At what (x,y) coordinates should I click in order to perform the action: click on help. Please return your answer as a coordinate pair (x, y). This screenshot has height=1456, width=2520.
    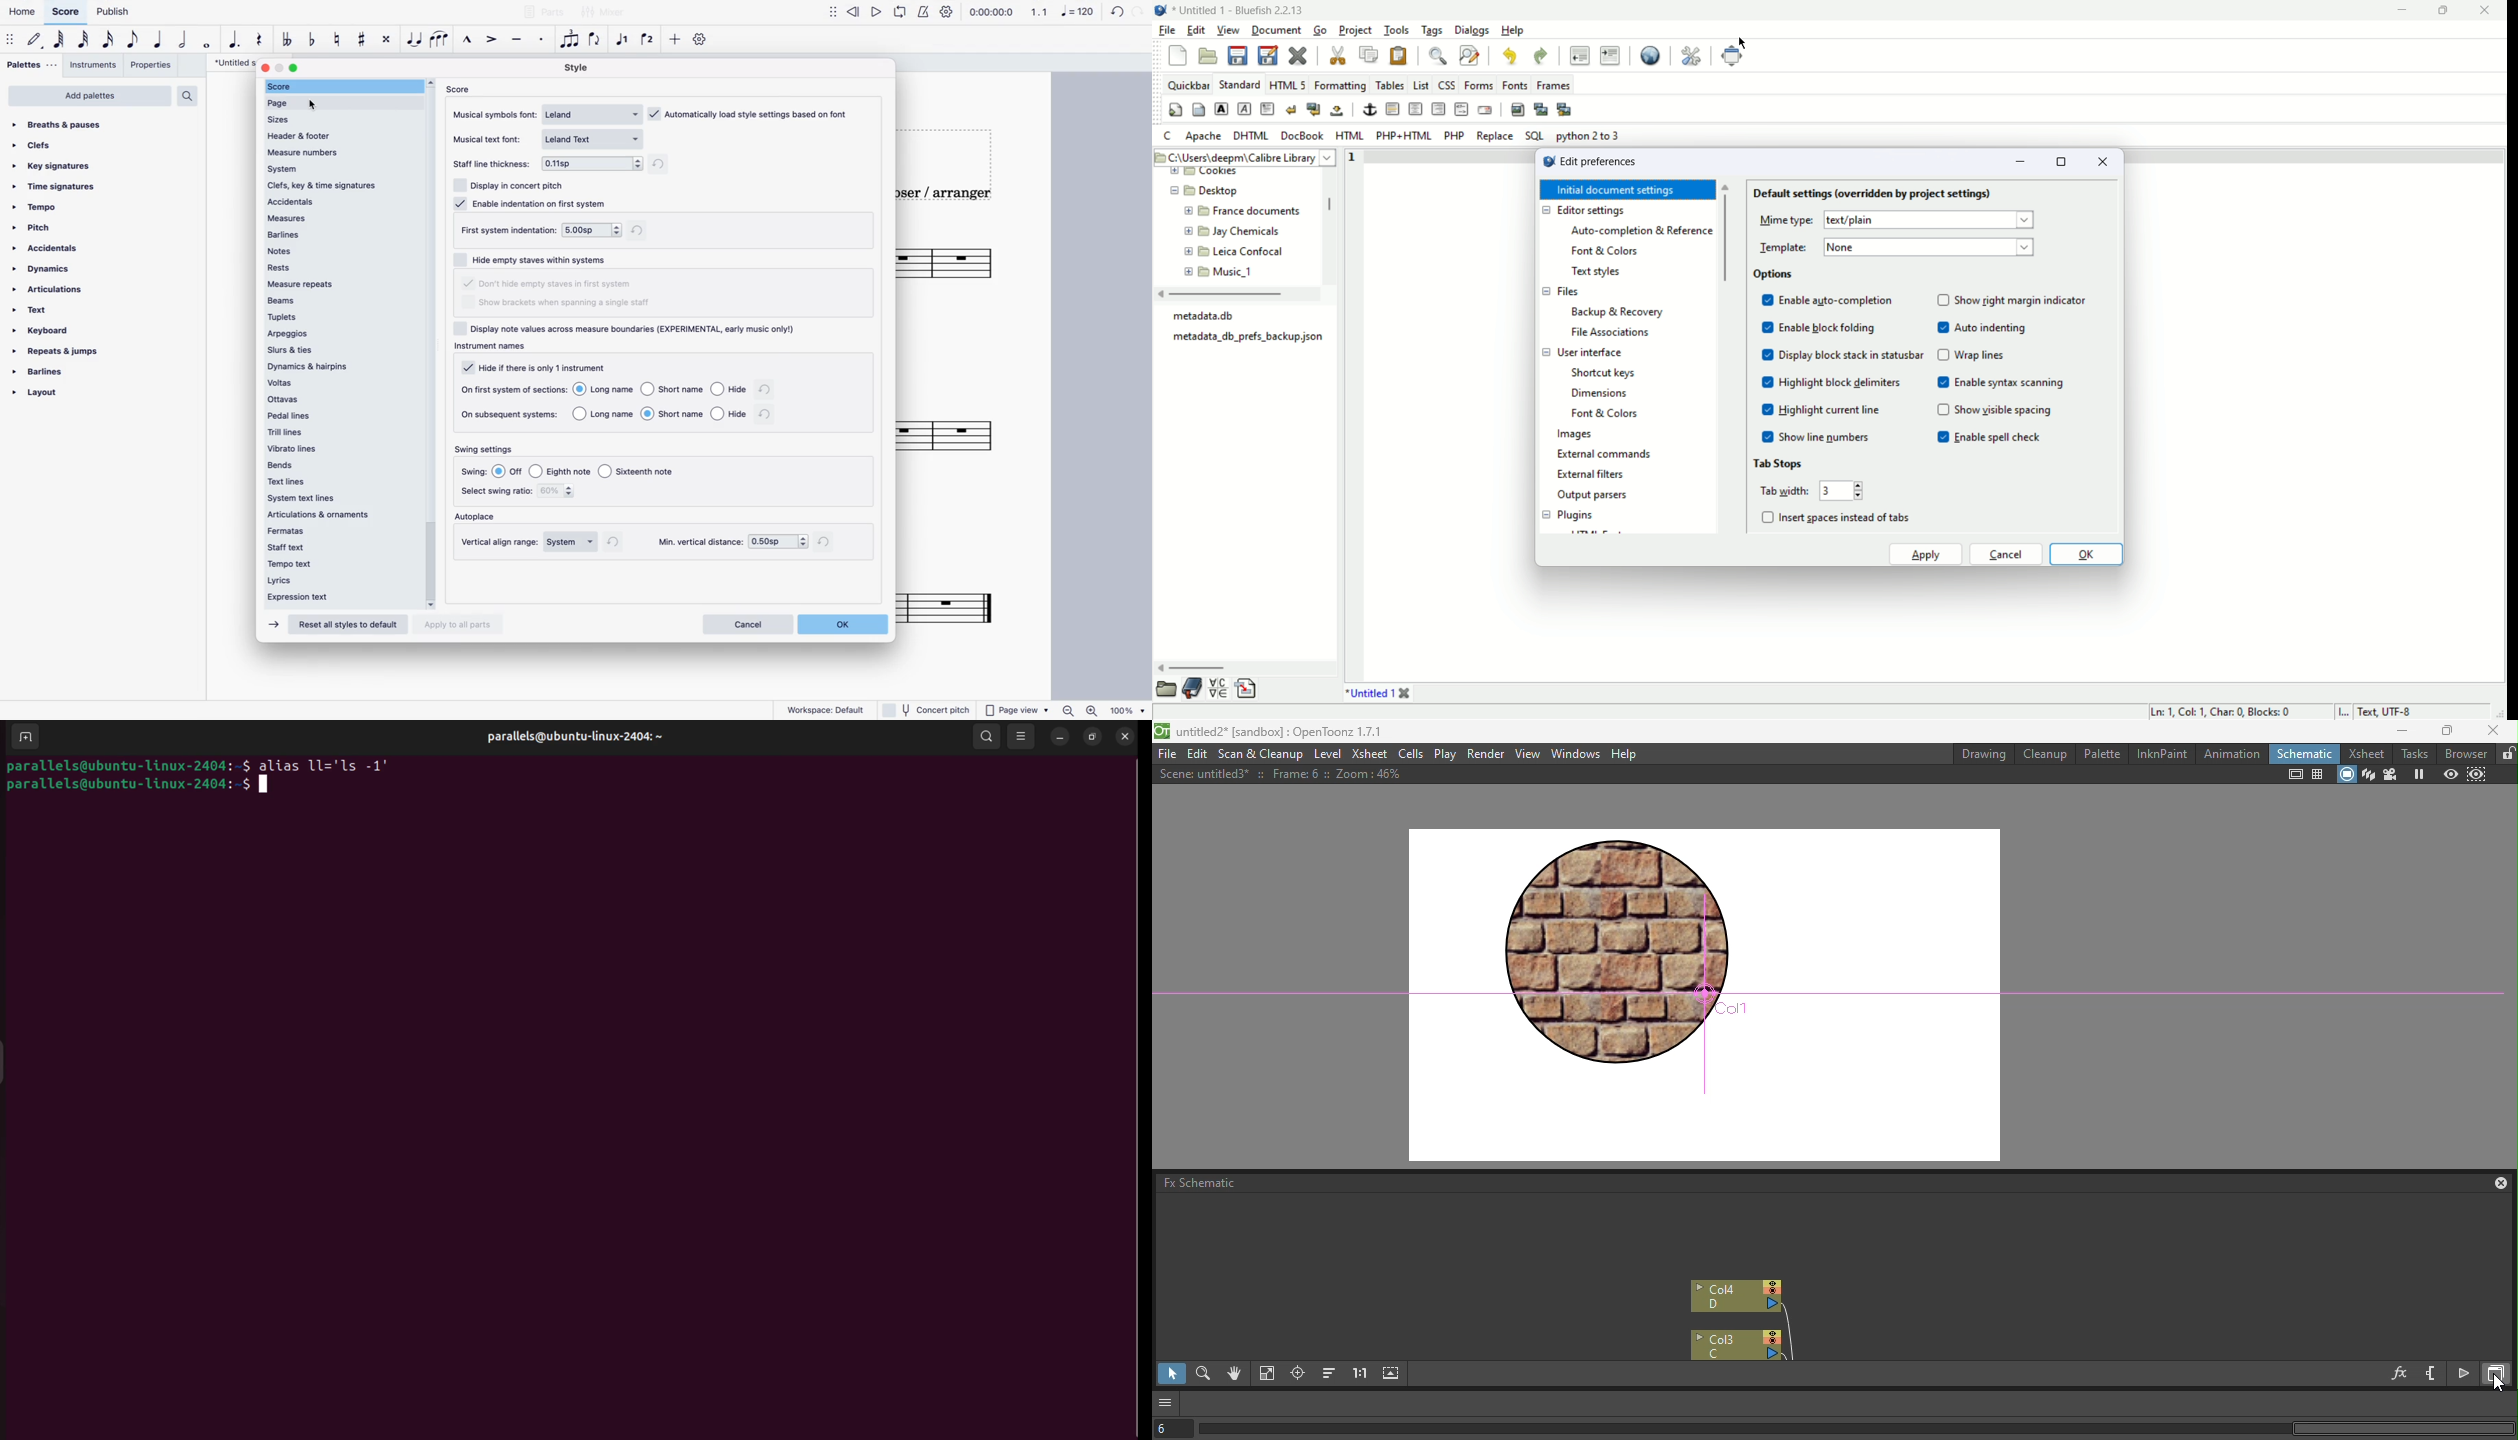
    Looking at the image, I should click on (1512, 32).